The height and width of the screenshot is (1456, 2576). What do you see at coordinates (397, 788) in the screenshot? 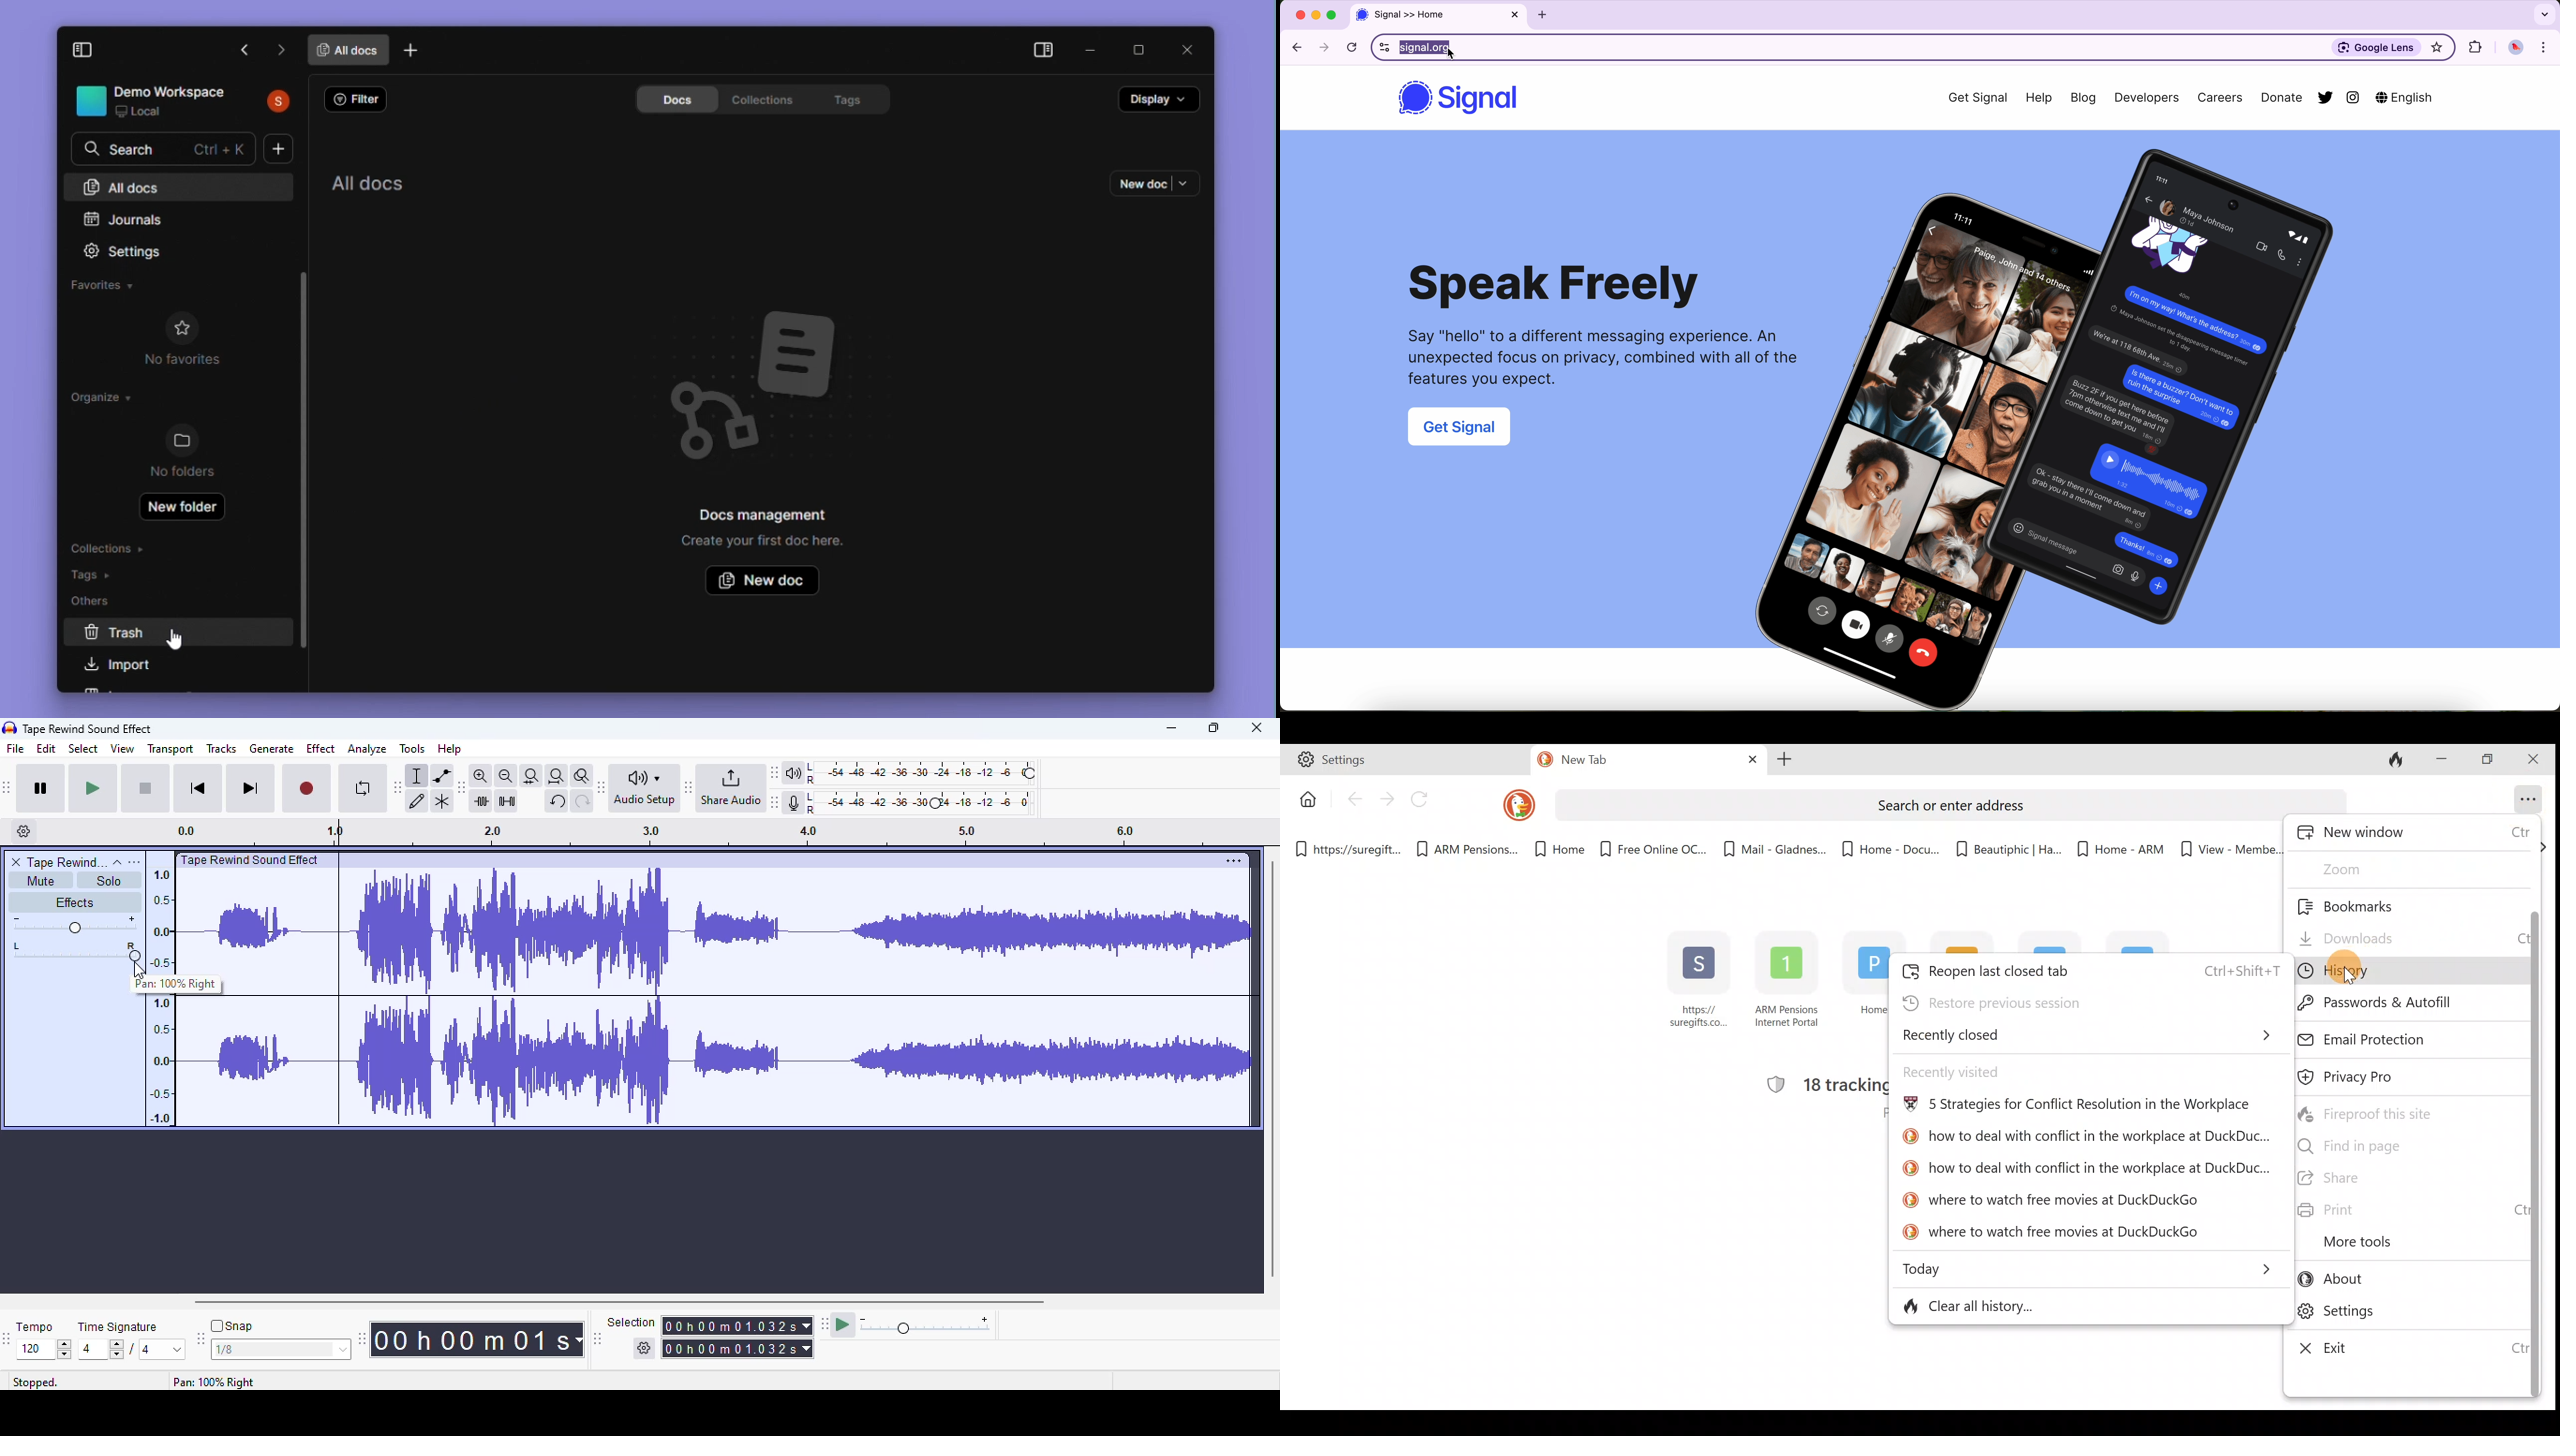
I see `audacity tools toolbar` at bounding box center [397, 788].